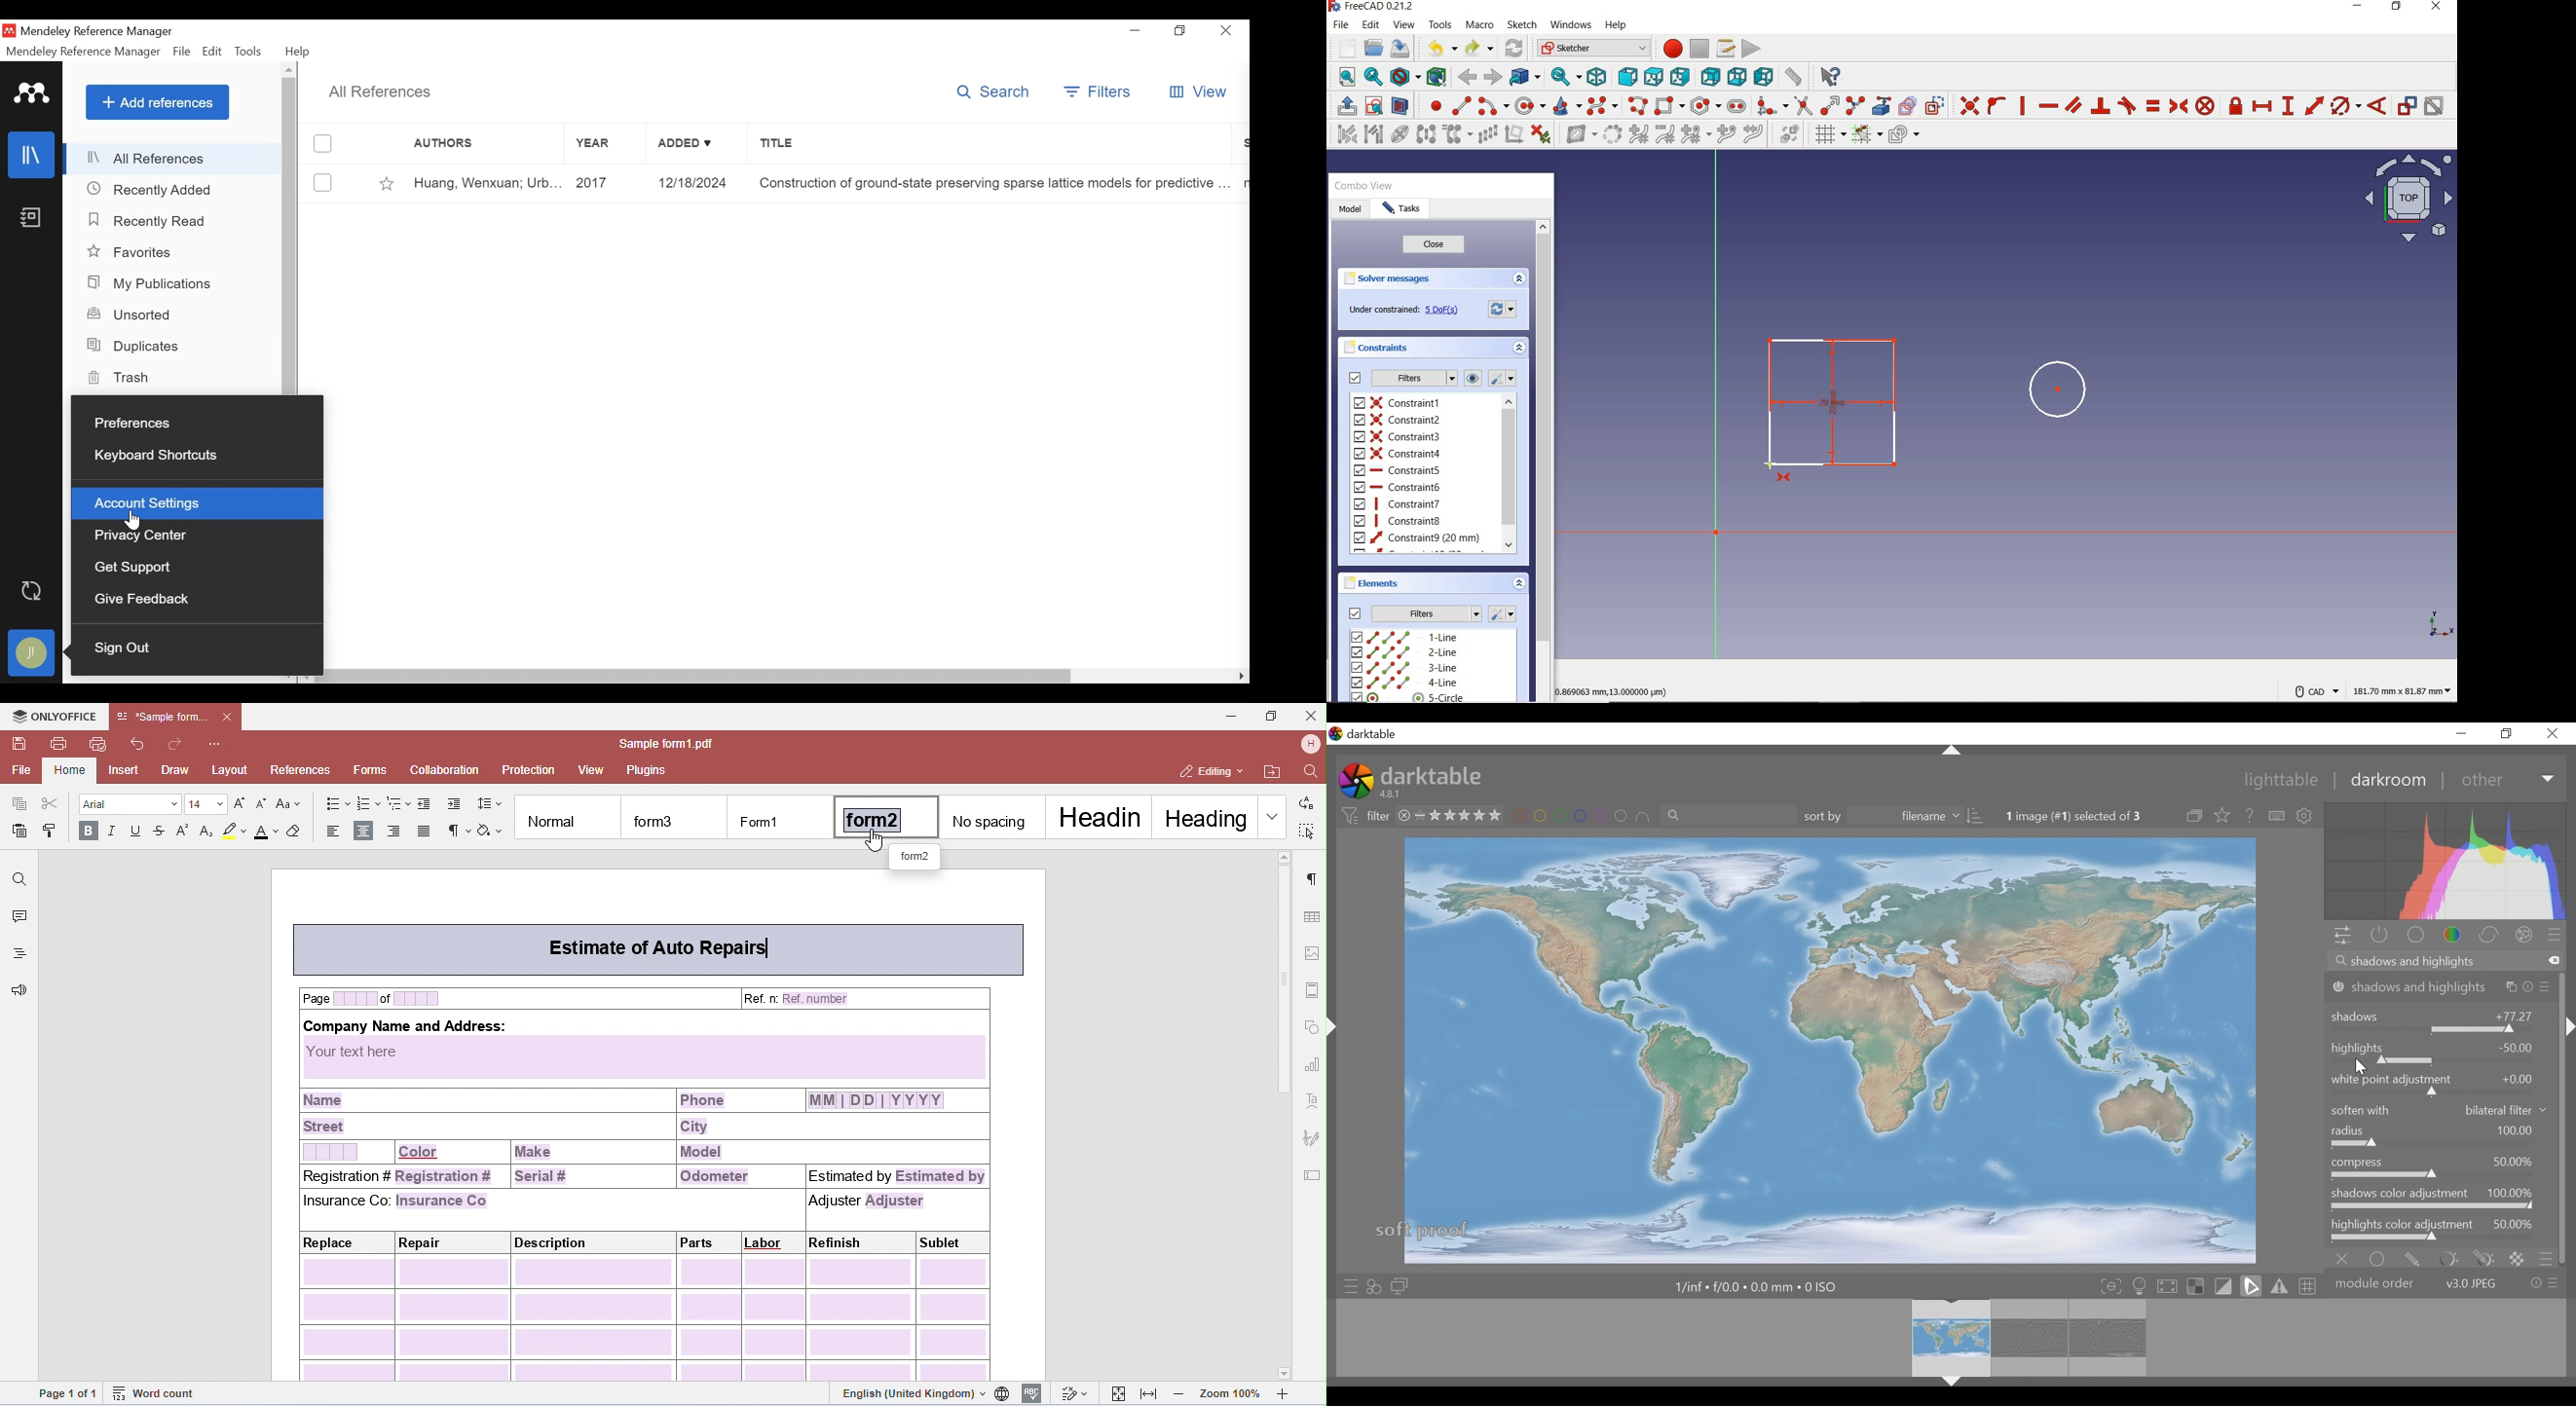 This screenshot has width=2576, height=1428. What do you see at coordinates (1578, 135) in the screenshot?
I see `show/hide b-spline information layer` at bounding box center [1578, 135].